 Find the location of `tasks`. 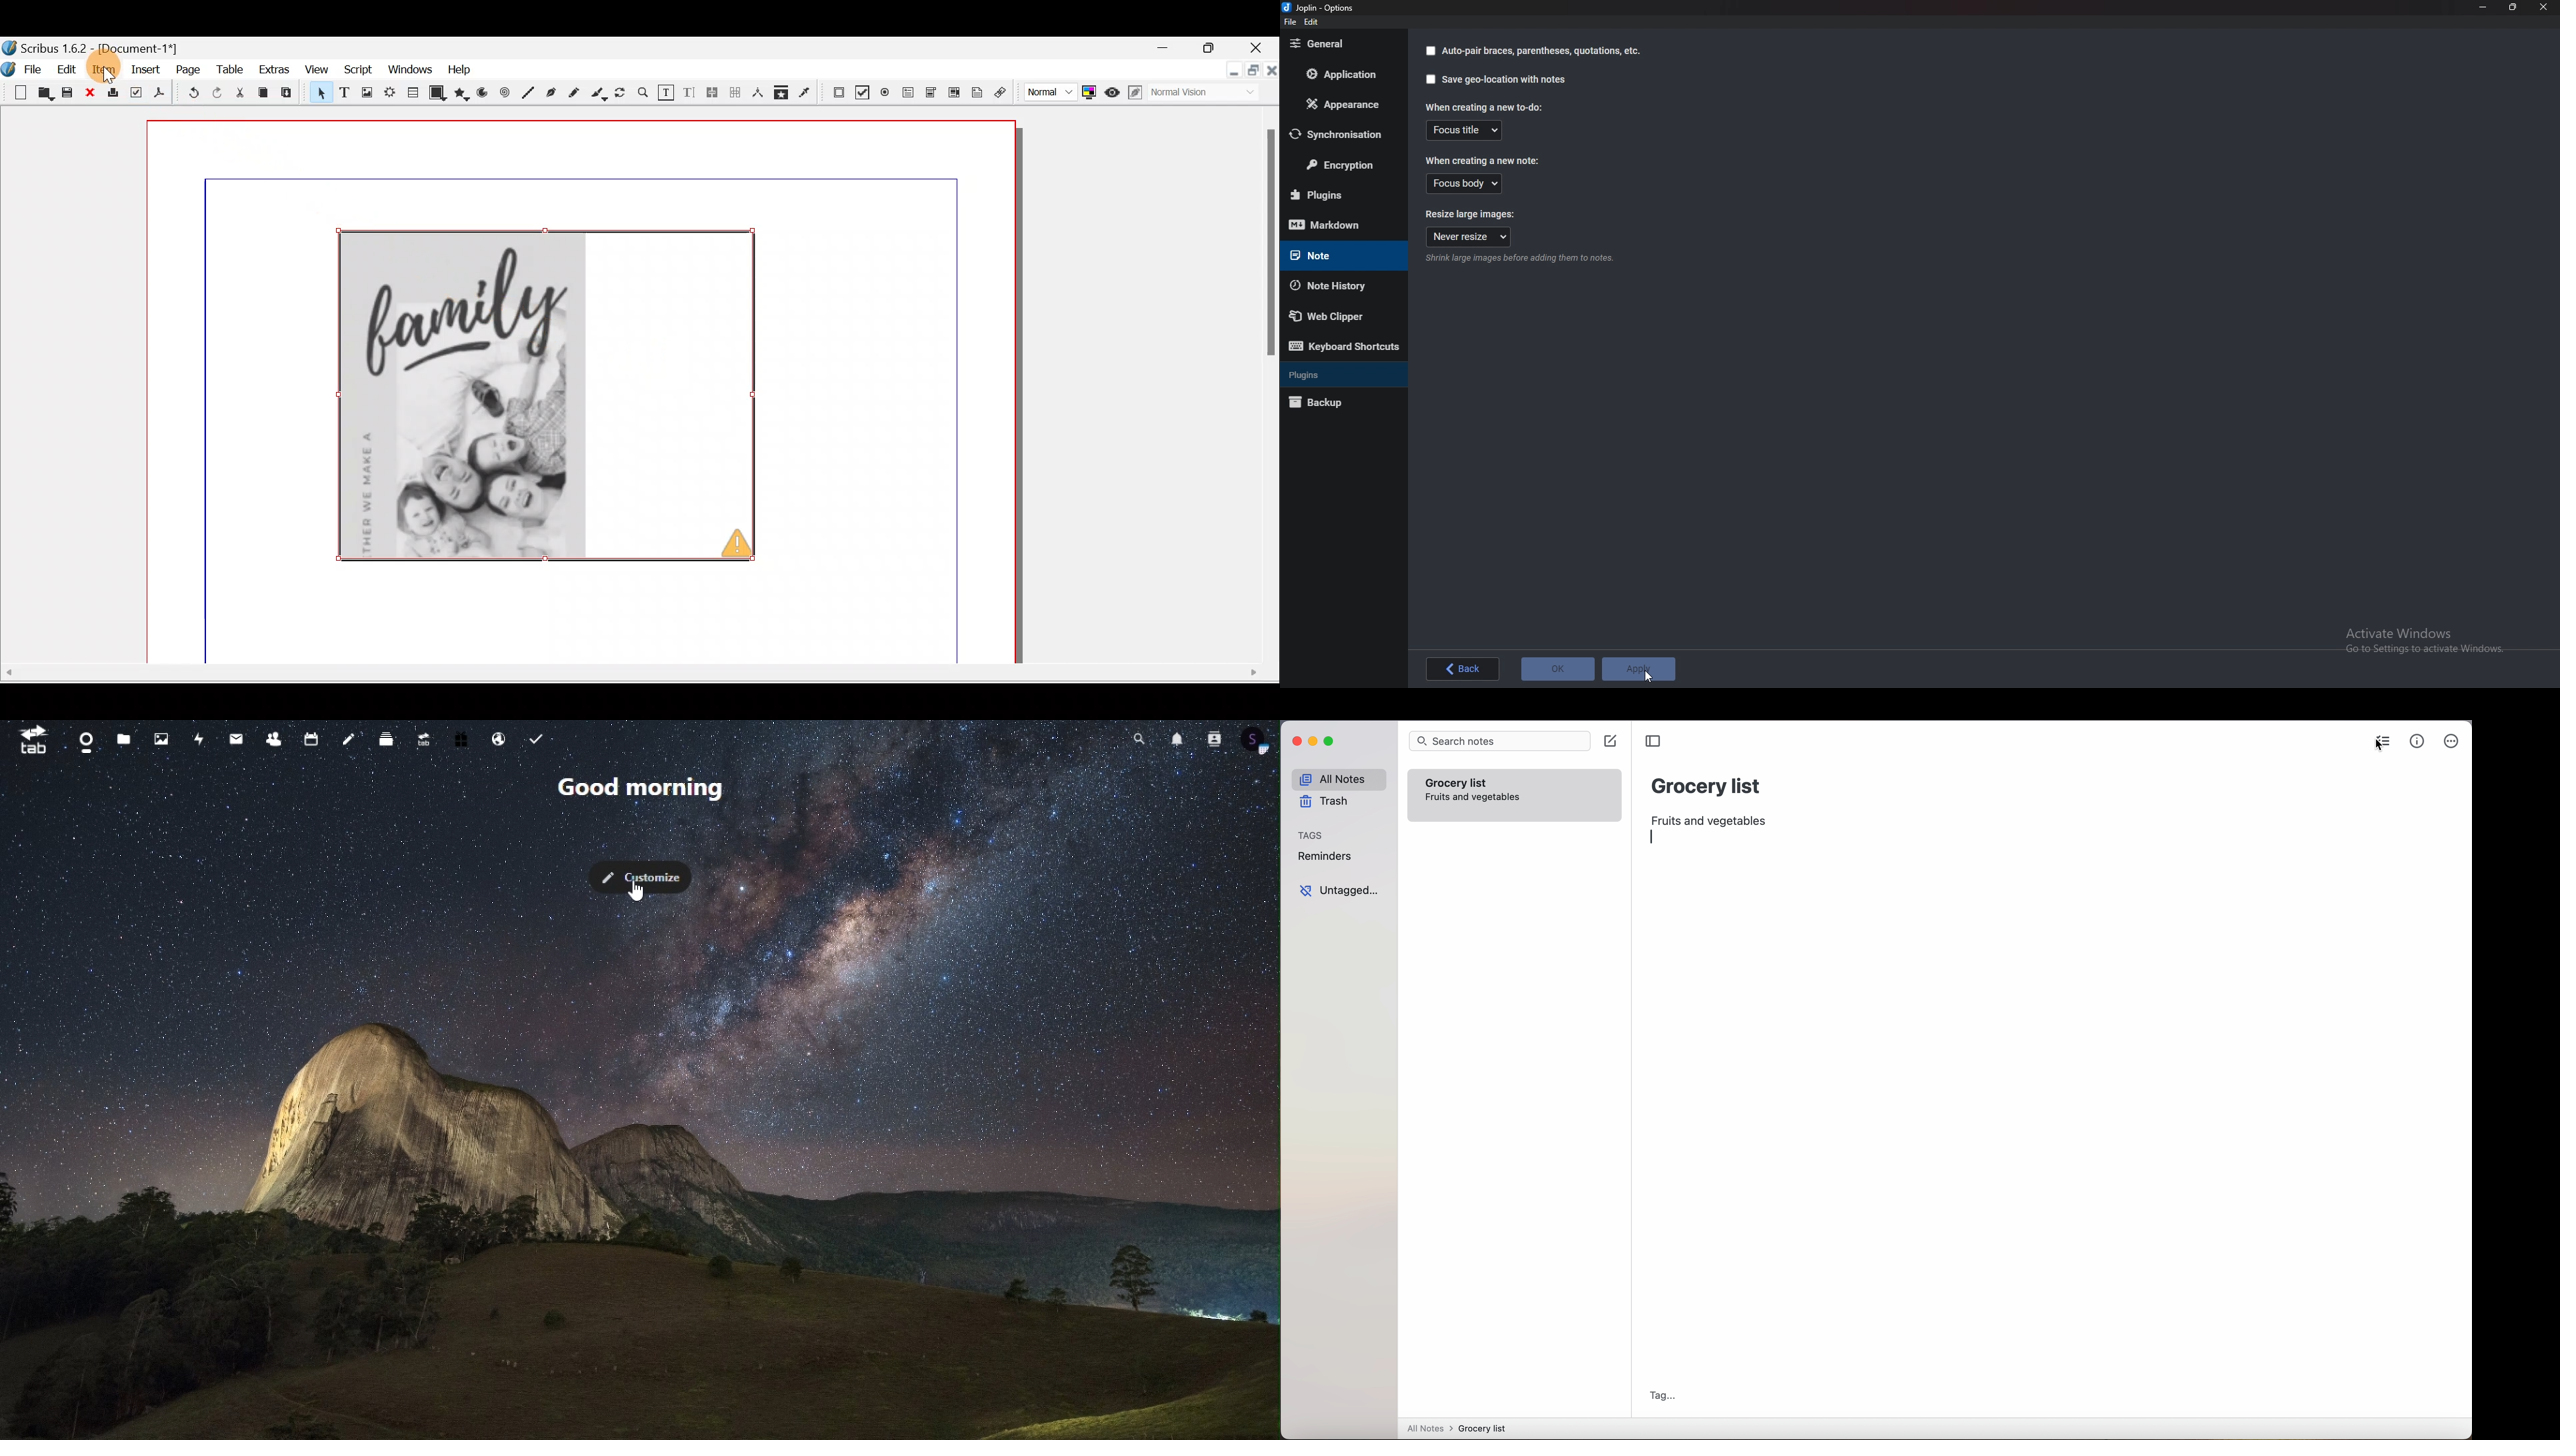

tasks is located at coordinates (535, 740).